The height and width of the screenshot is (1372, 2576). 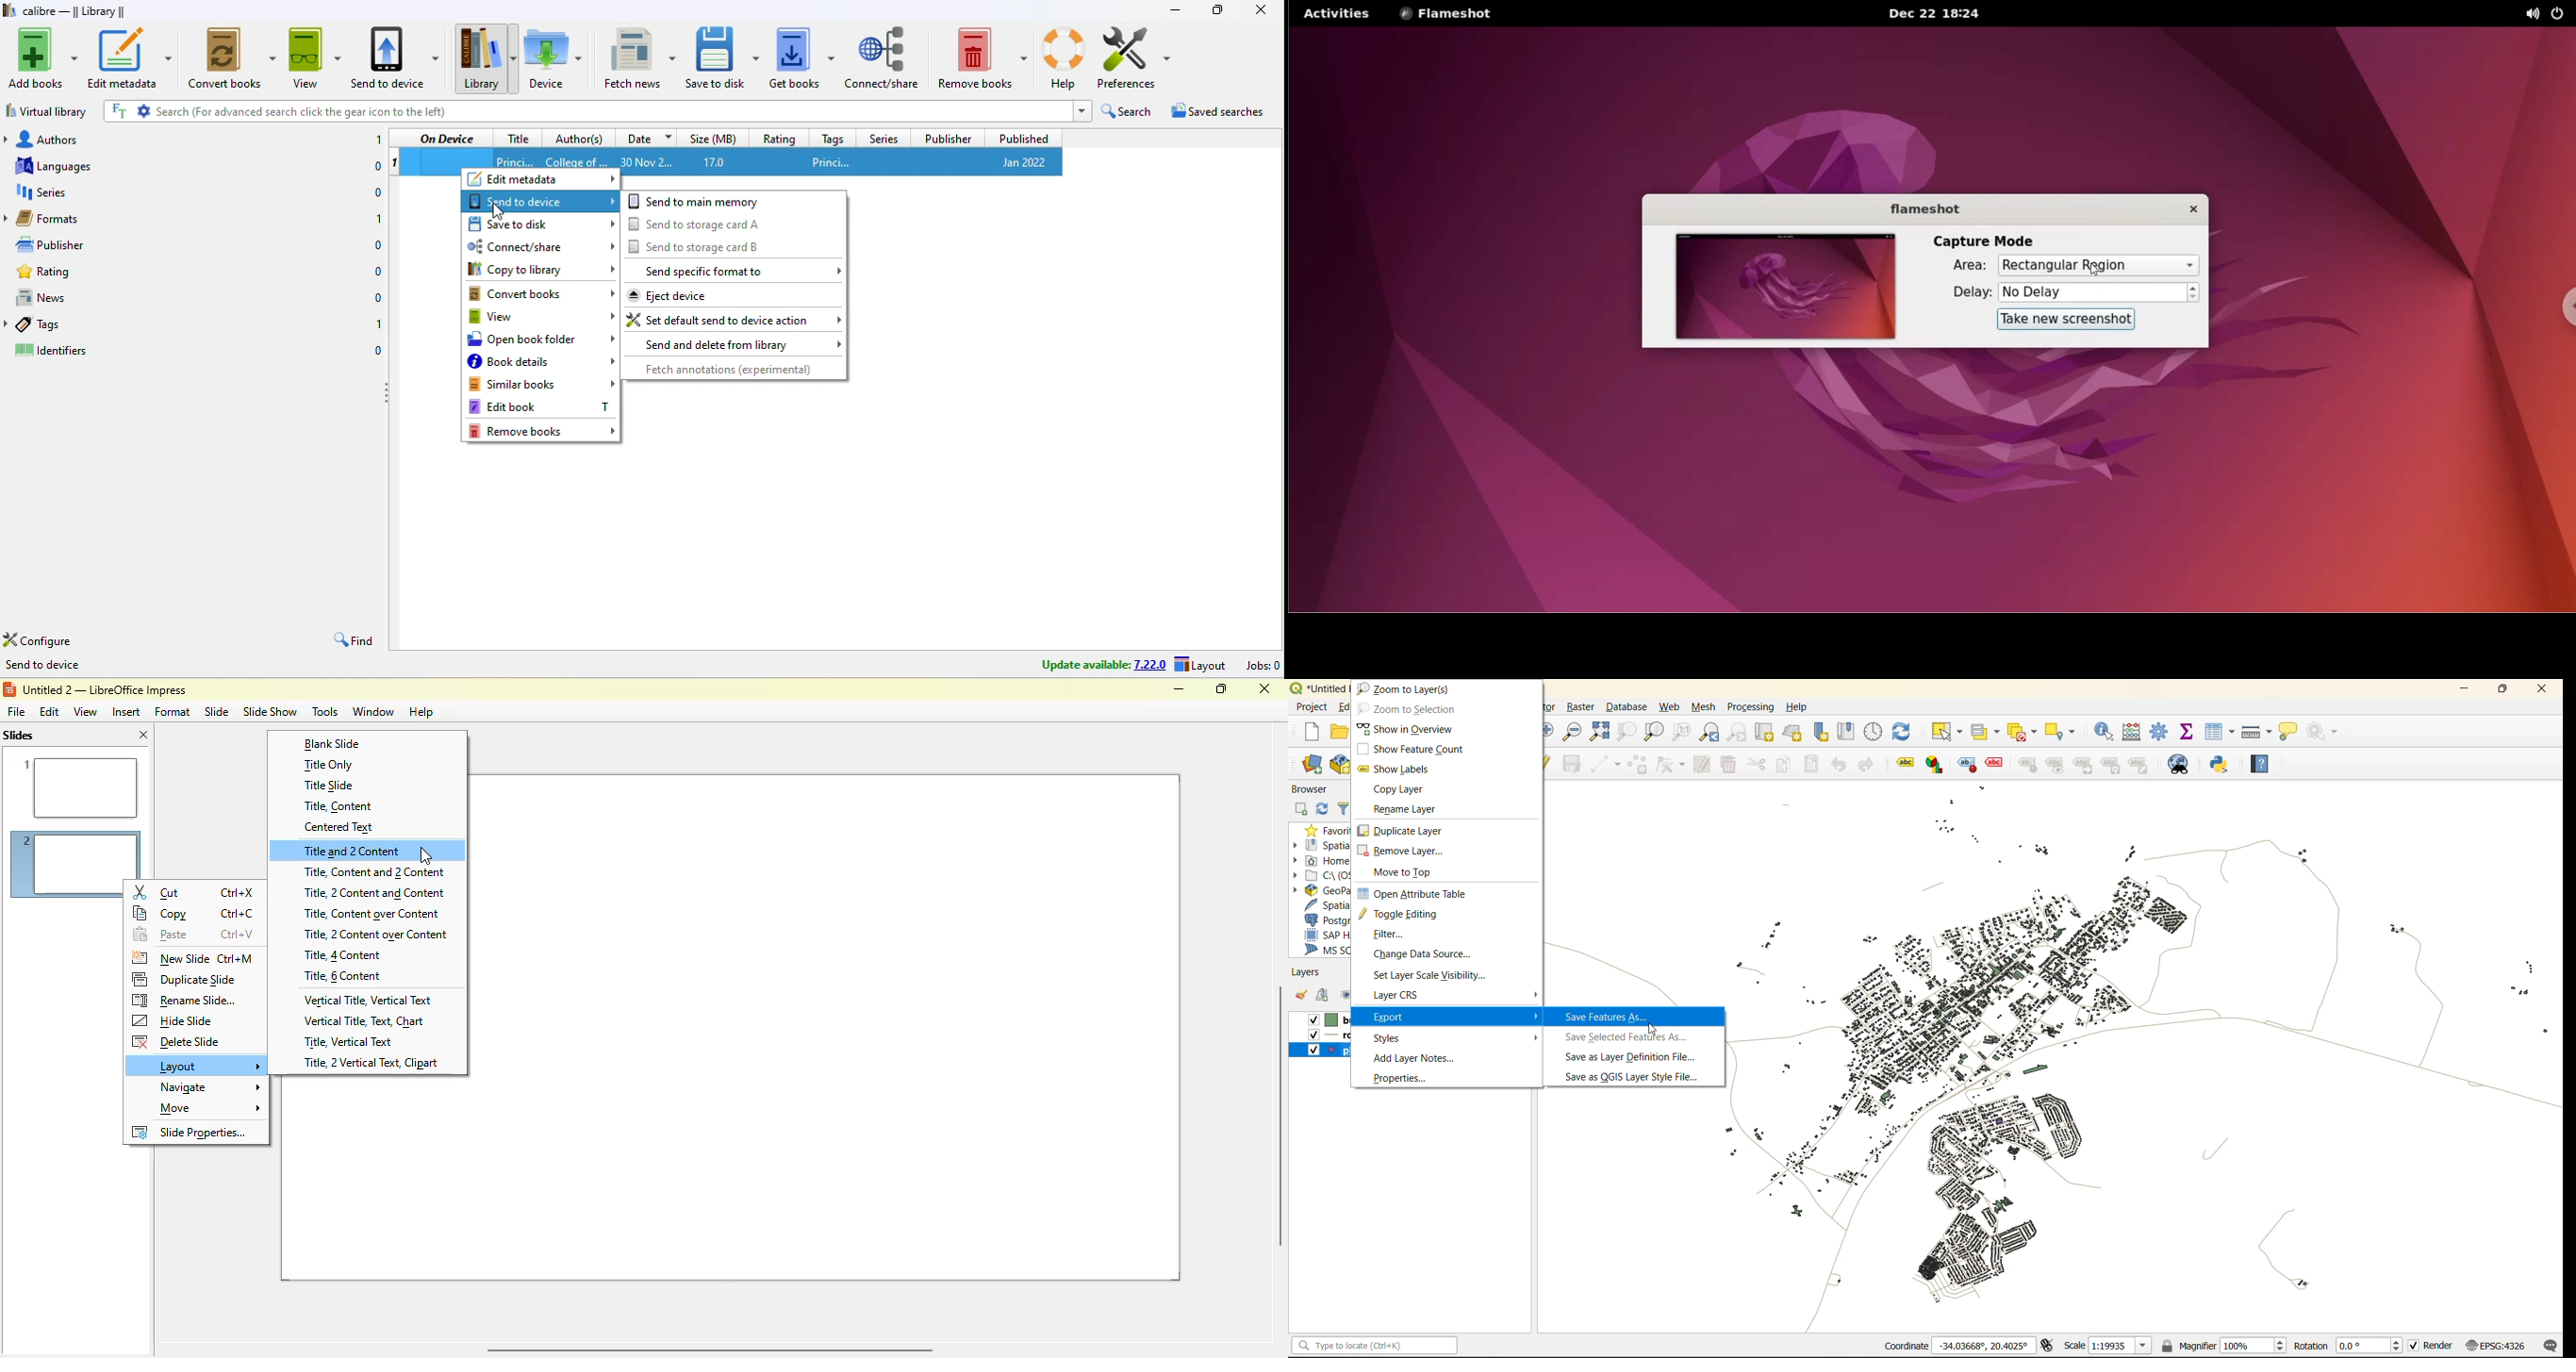 What do you see at coordinates (1574, 763) in the screenshot?
I see `save edits` at bounding box center [1574, 763].